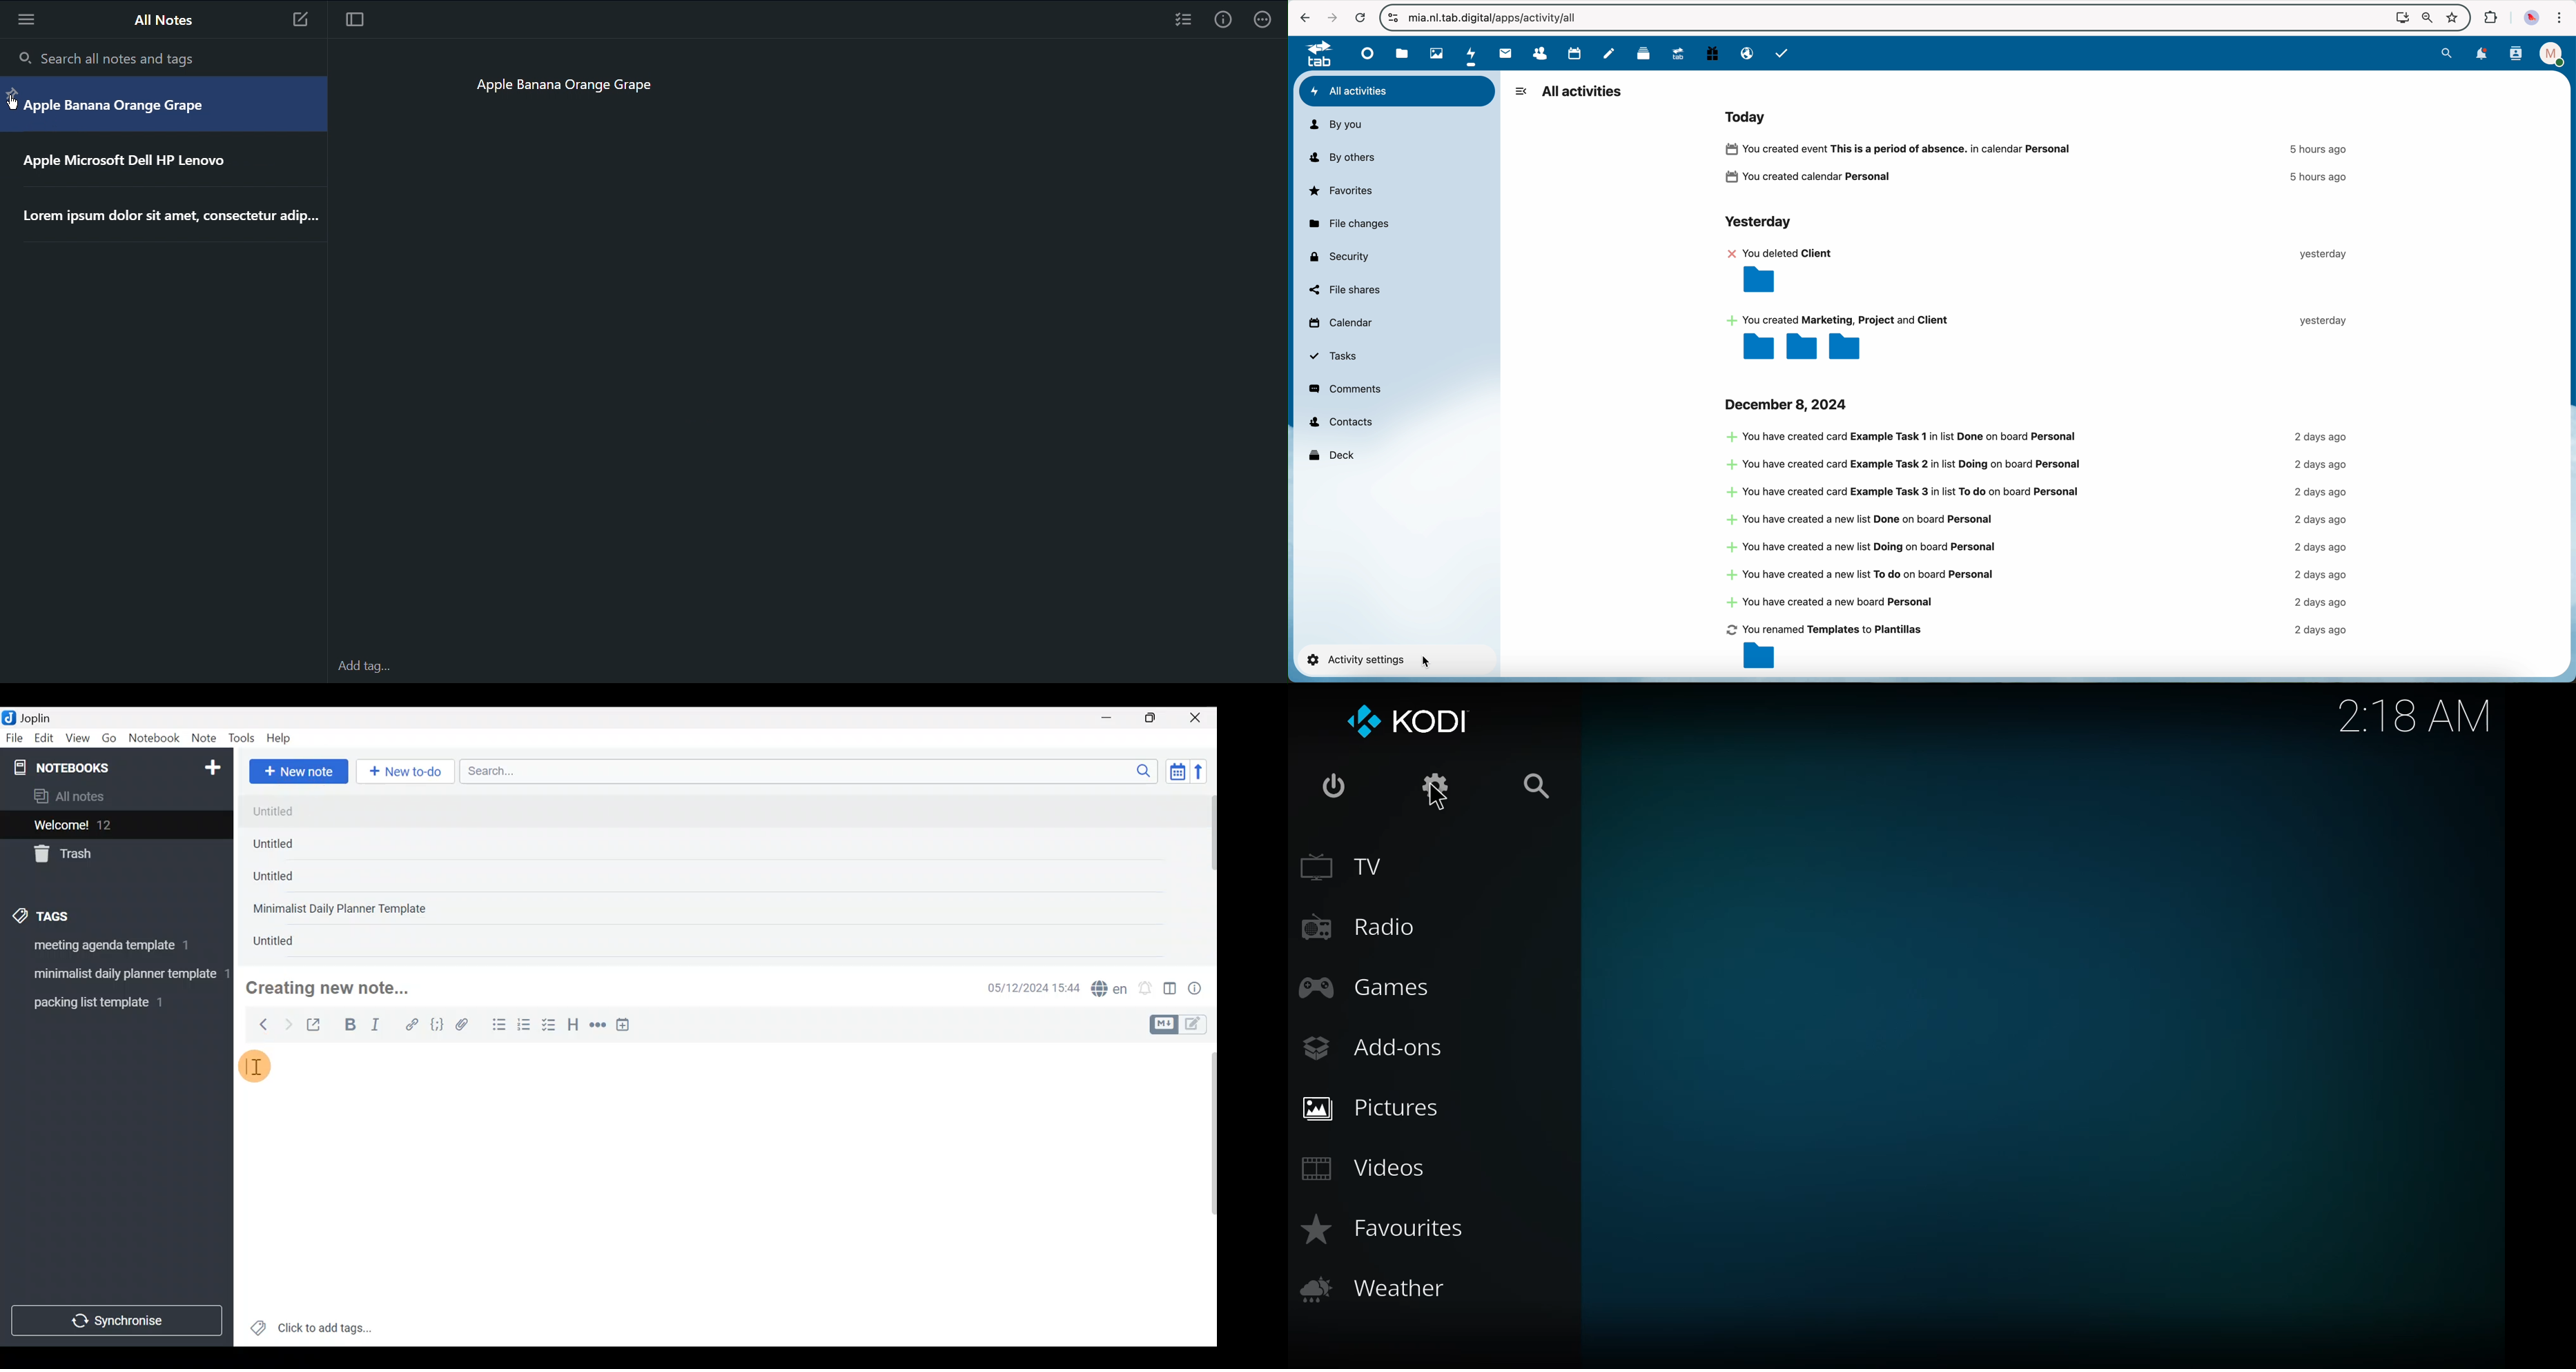 Image resolution: width=2576 pixels, height=1372 pixels. What do you see at coordinates (2553, 54) in the screenshot?
I see `profile` at bounding box center [2553, 54].